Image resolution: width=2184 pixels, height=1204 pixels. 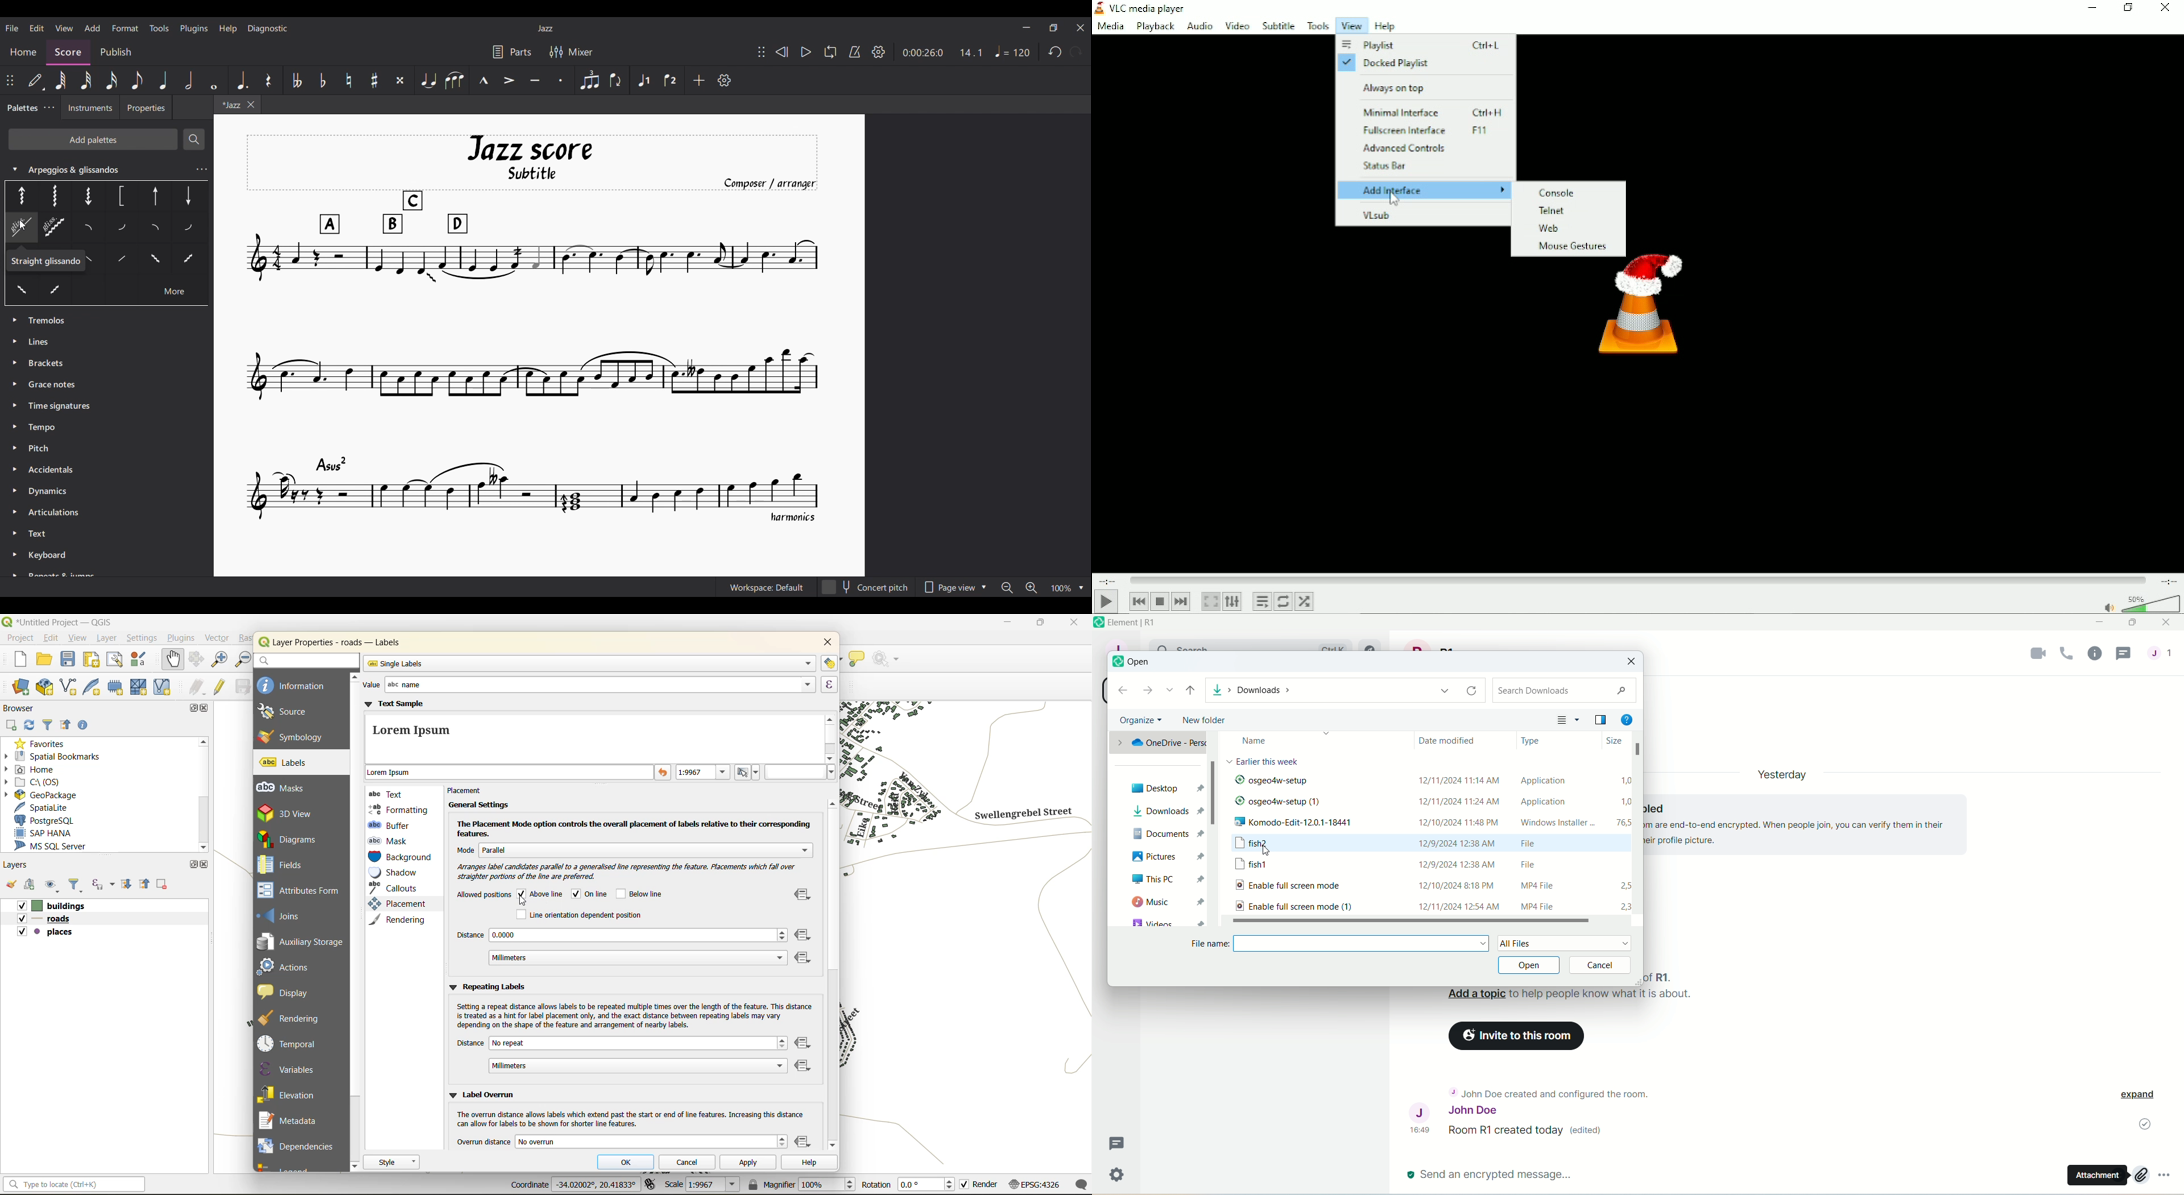 I want to click on all files, so click(x=1565, y=943).